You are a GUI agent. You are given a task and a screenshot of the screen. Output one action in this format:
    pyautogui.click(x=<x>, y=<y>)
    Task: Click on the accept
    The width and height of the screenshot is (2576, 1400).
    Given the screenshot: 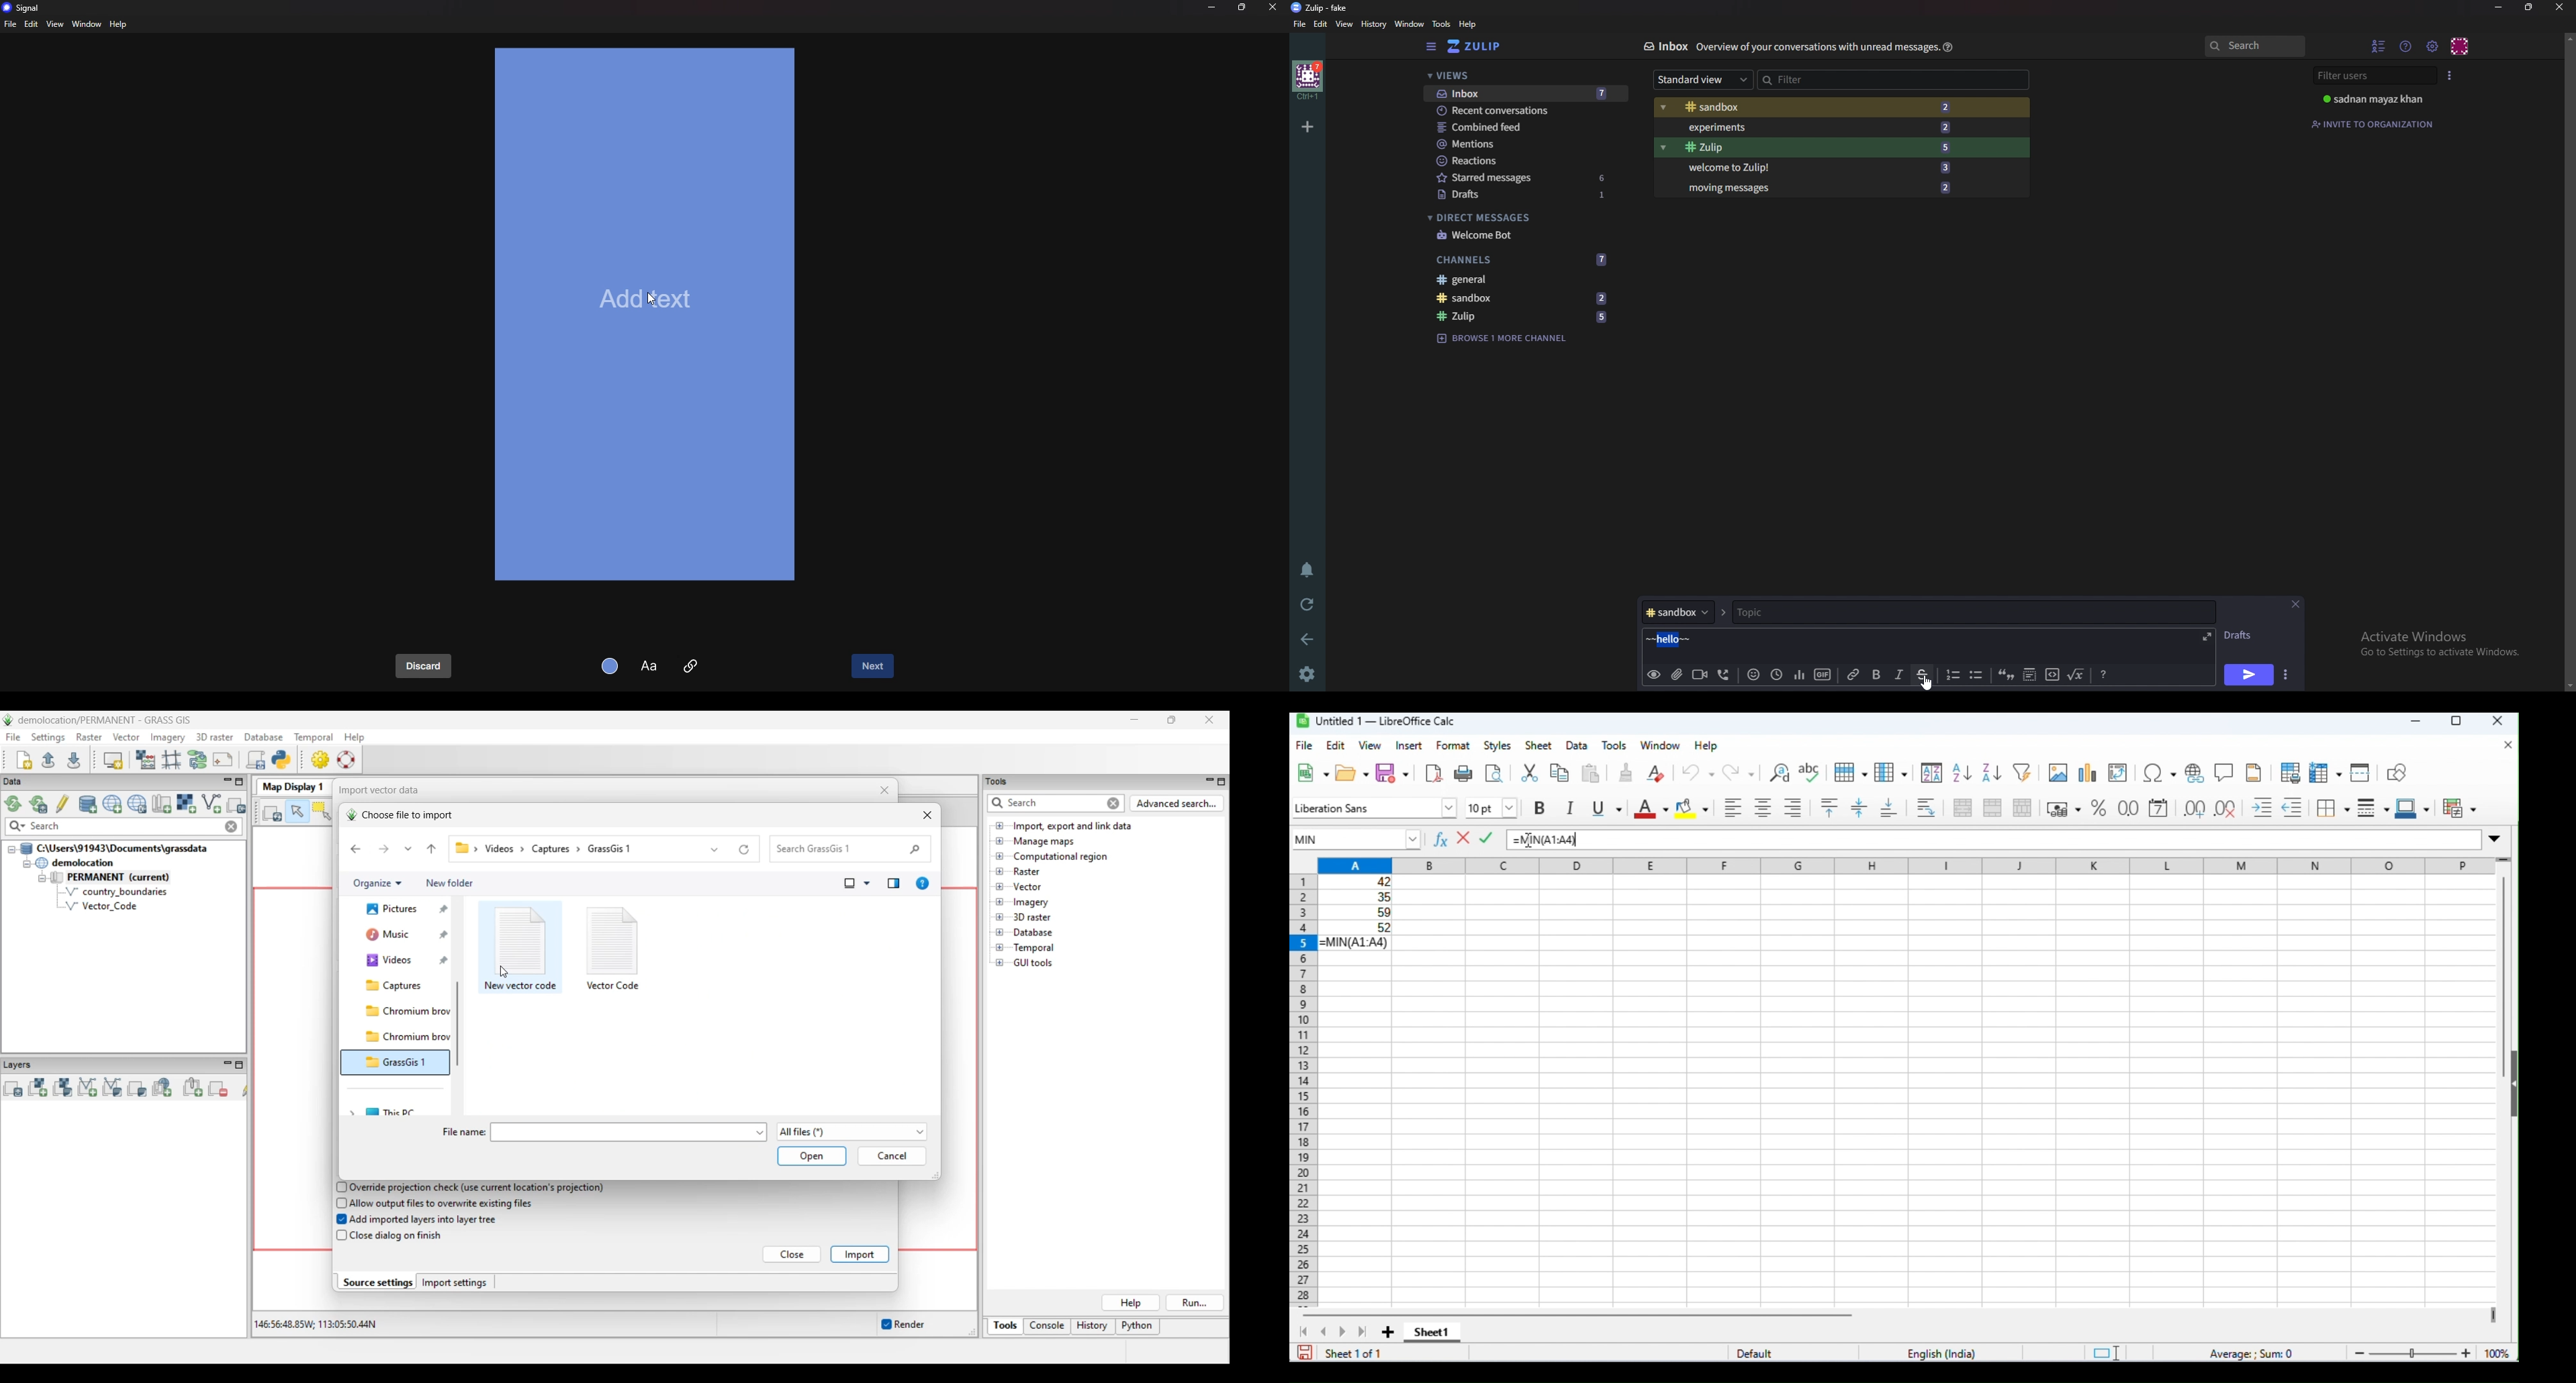 What is the action you would take?
    pyautogui.click(x=1488, y=839)
    